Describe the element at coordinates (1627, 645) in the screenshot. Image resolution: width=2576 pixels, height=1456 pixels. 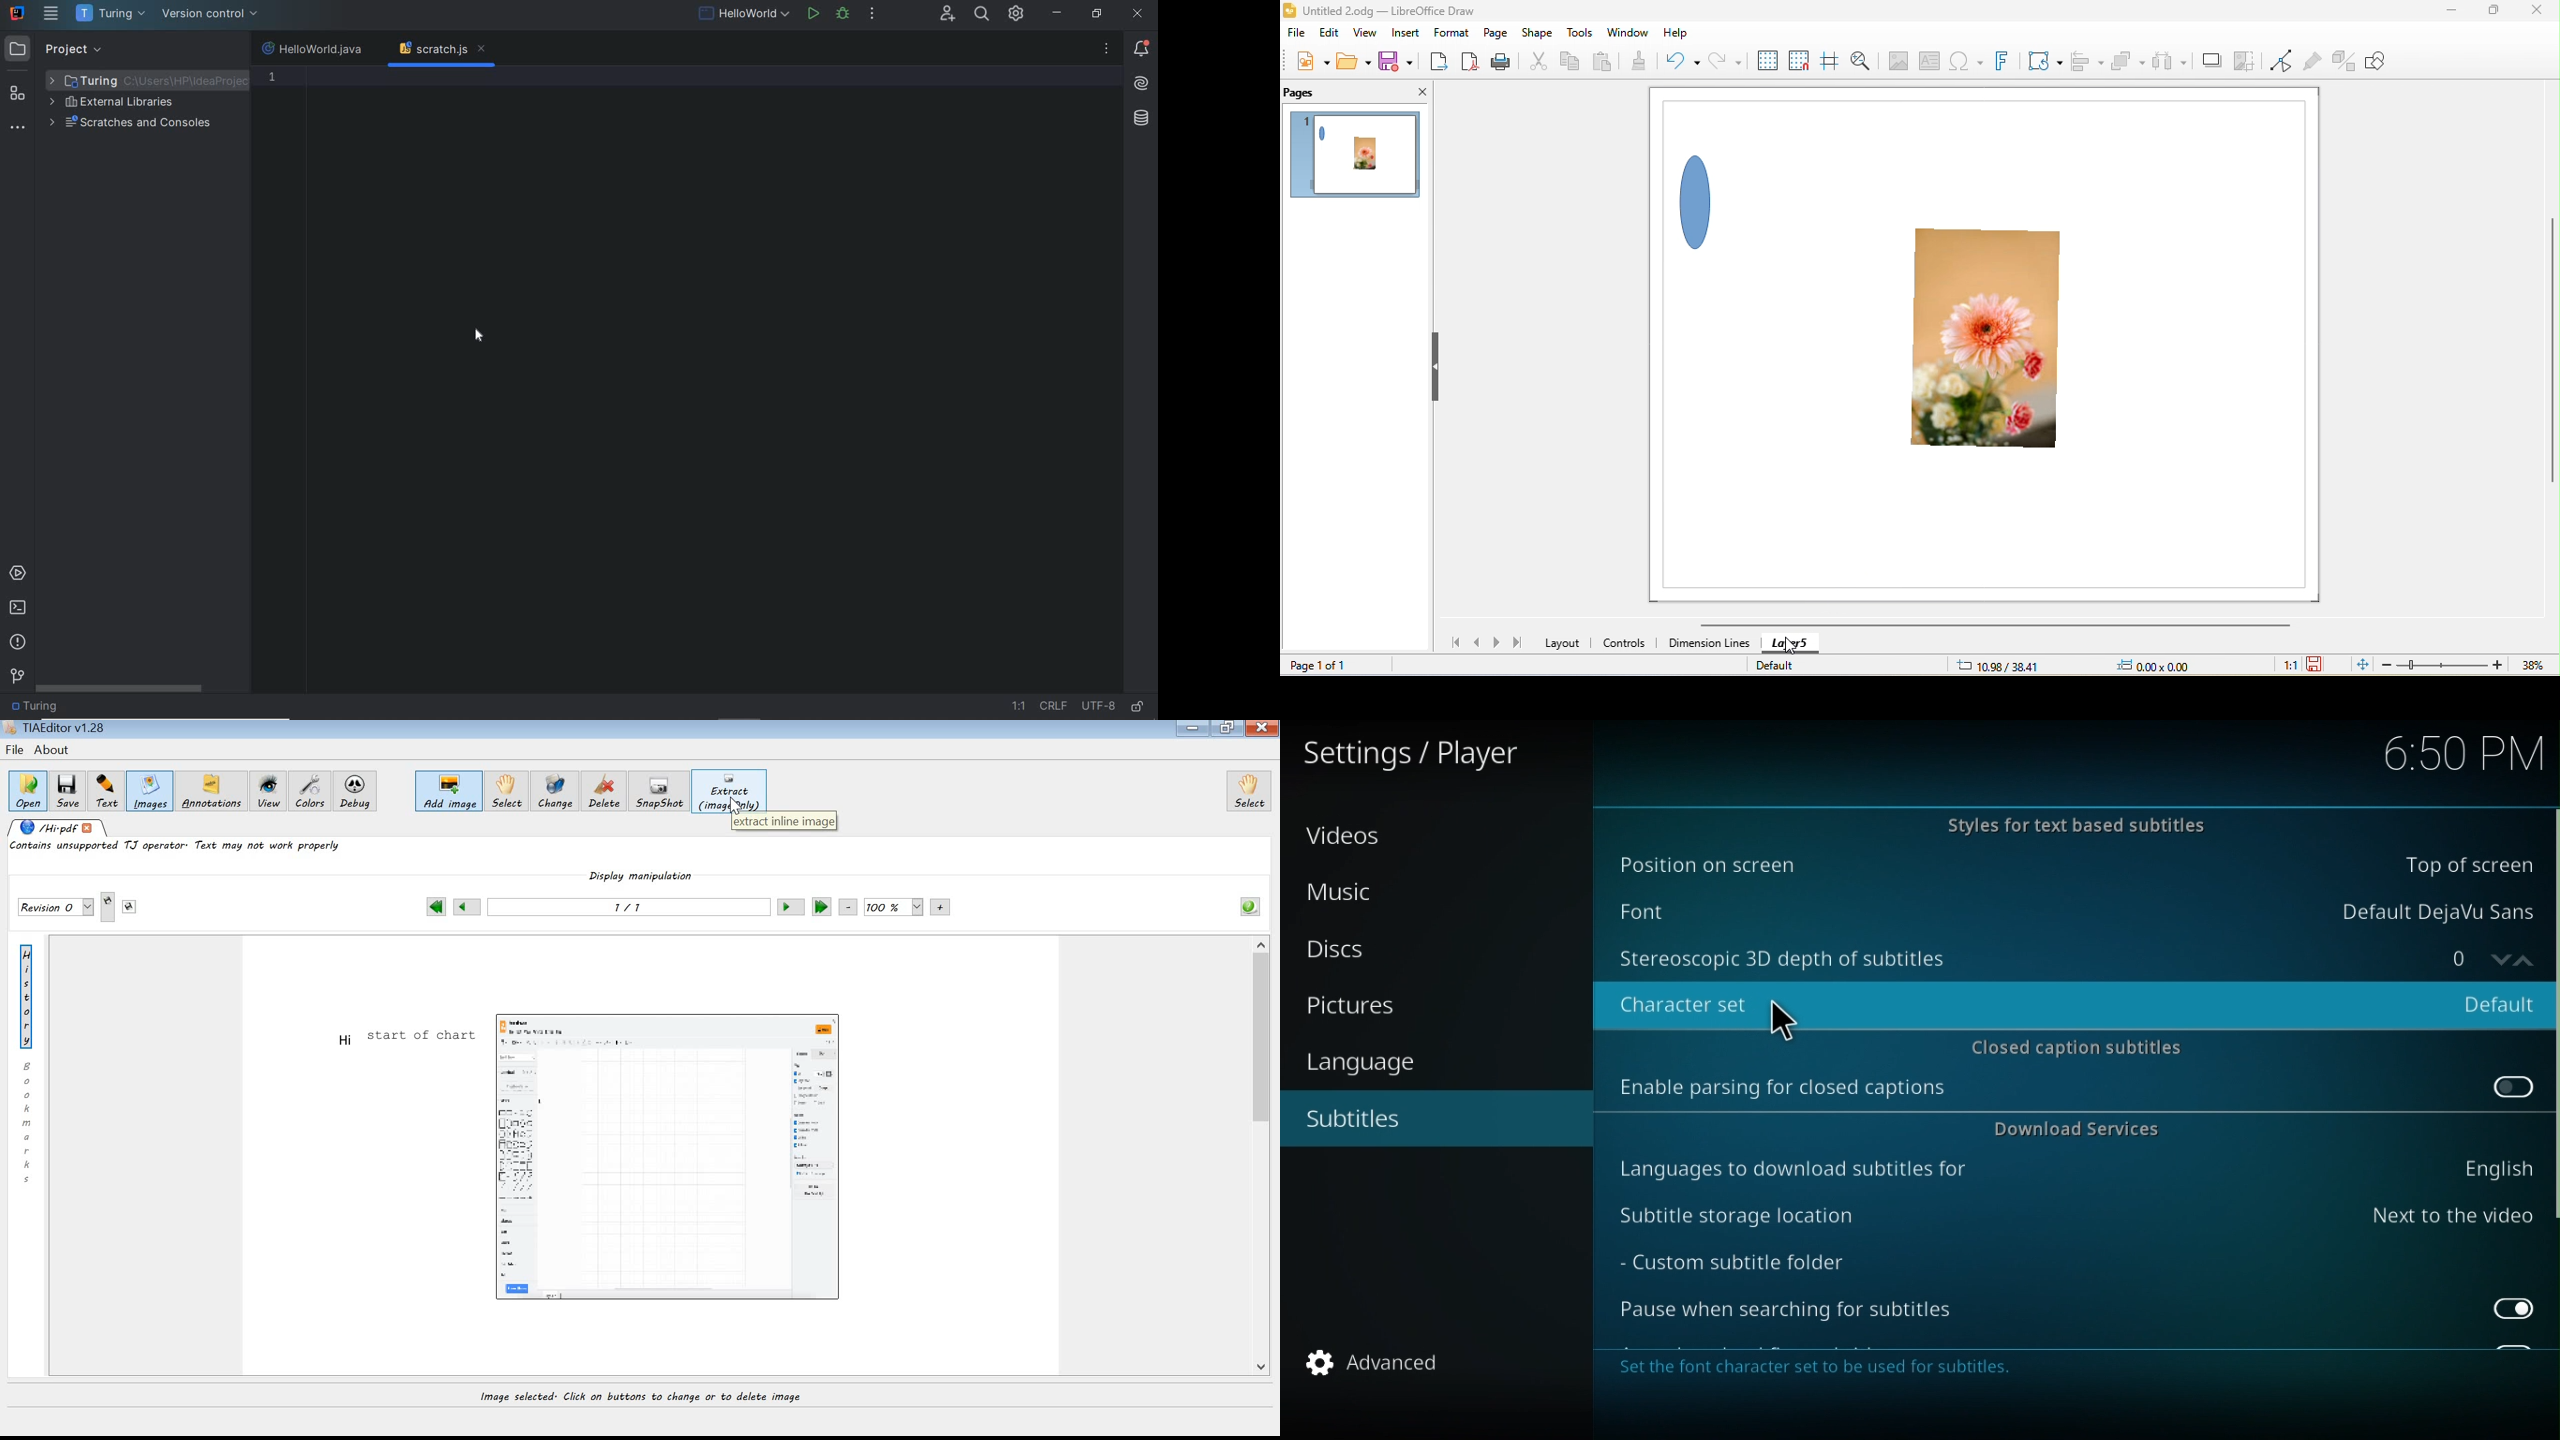
I see `controls` at that location.